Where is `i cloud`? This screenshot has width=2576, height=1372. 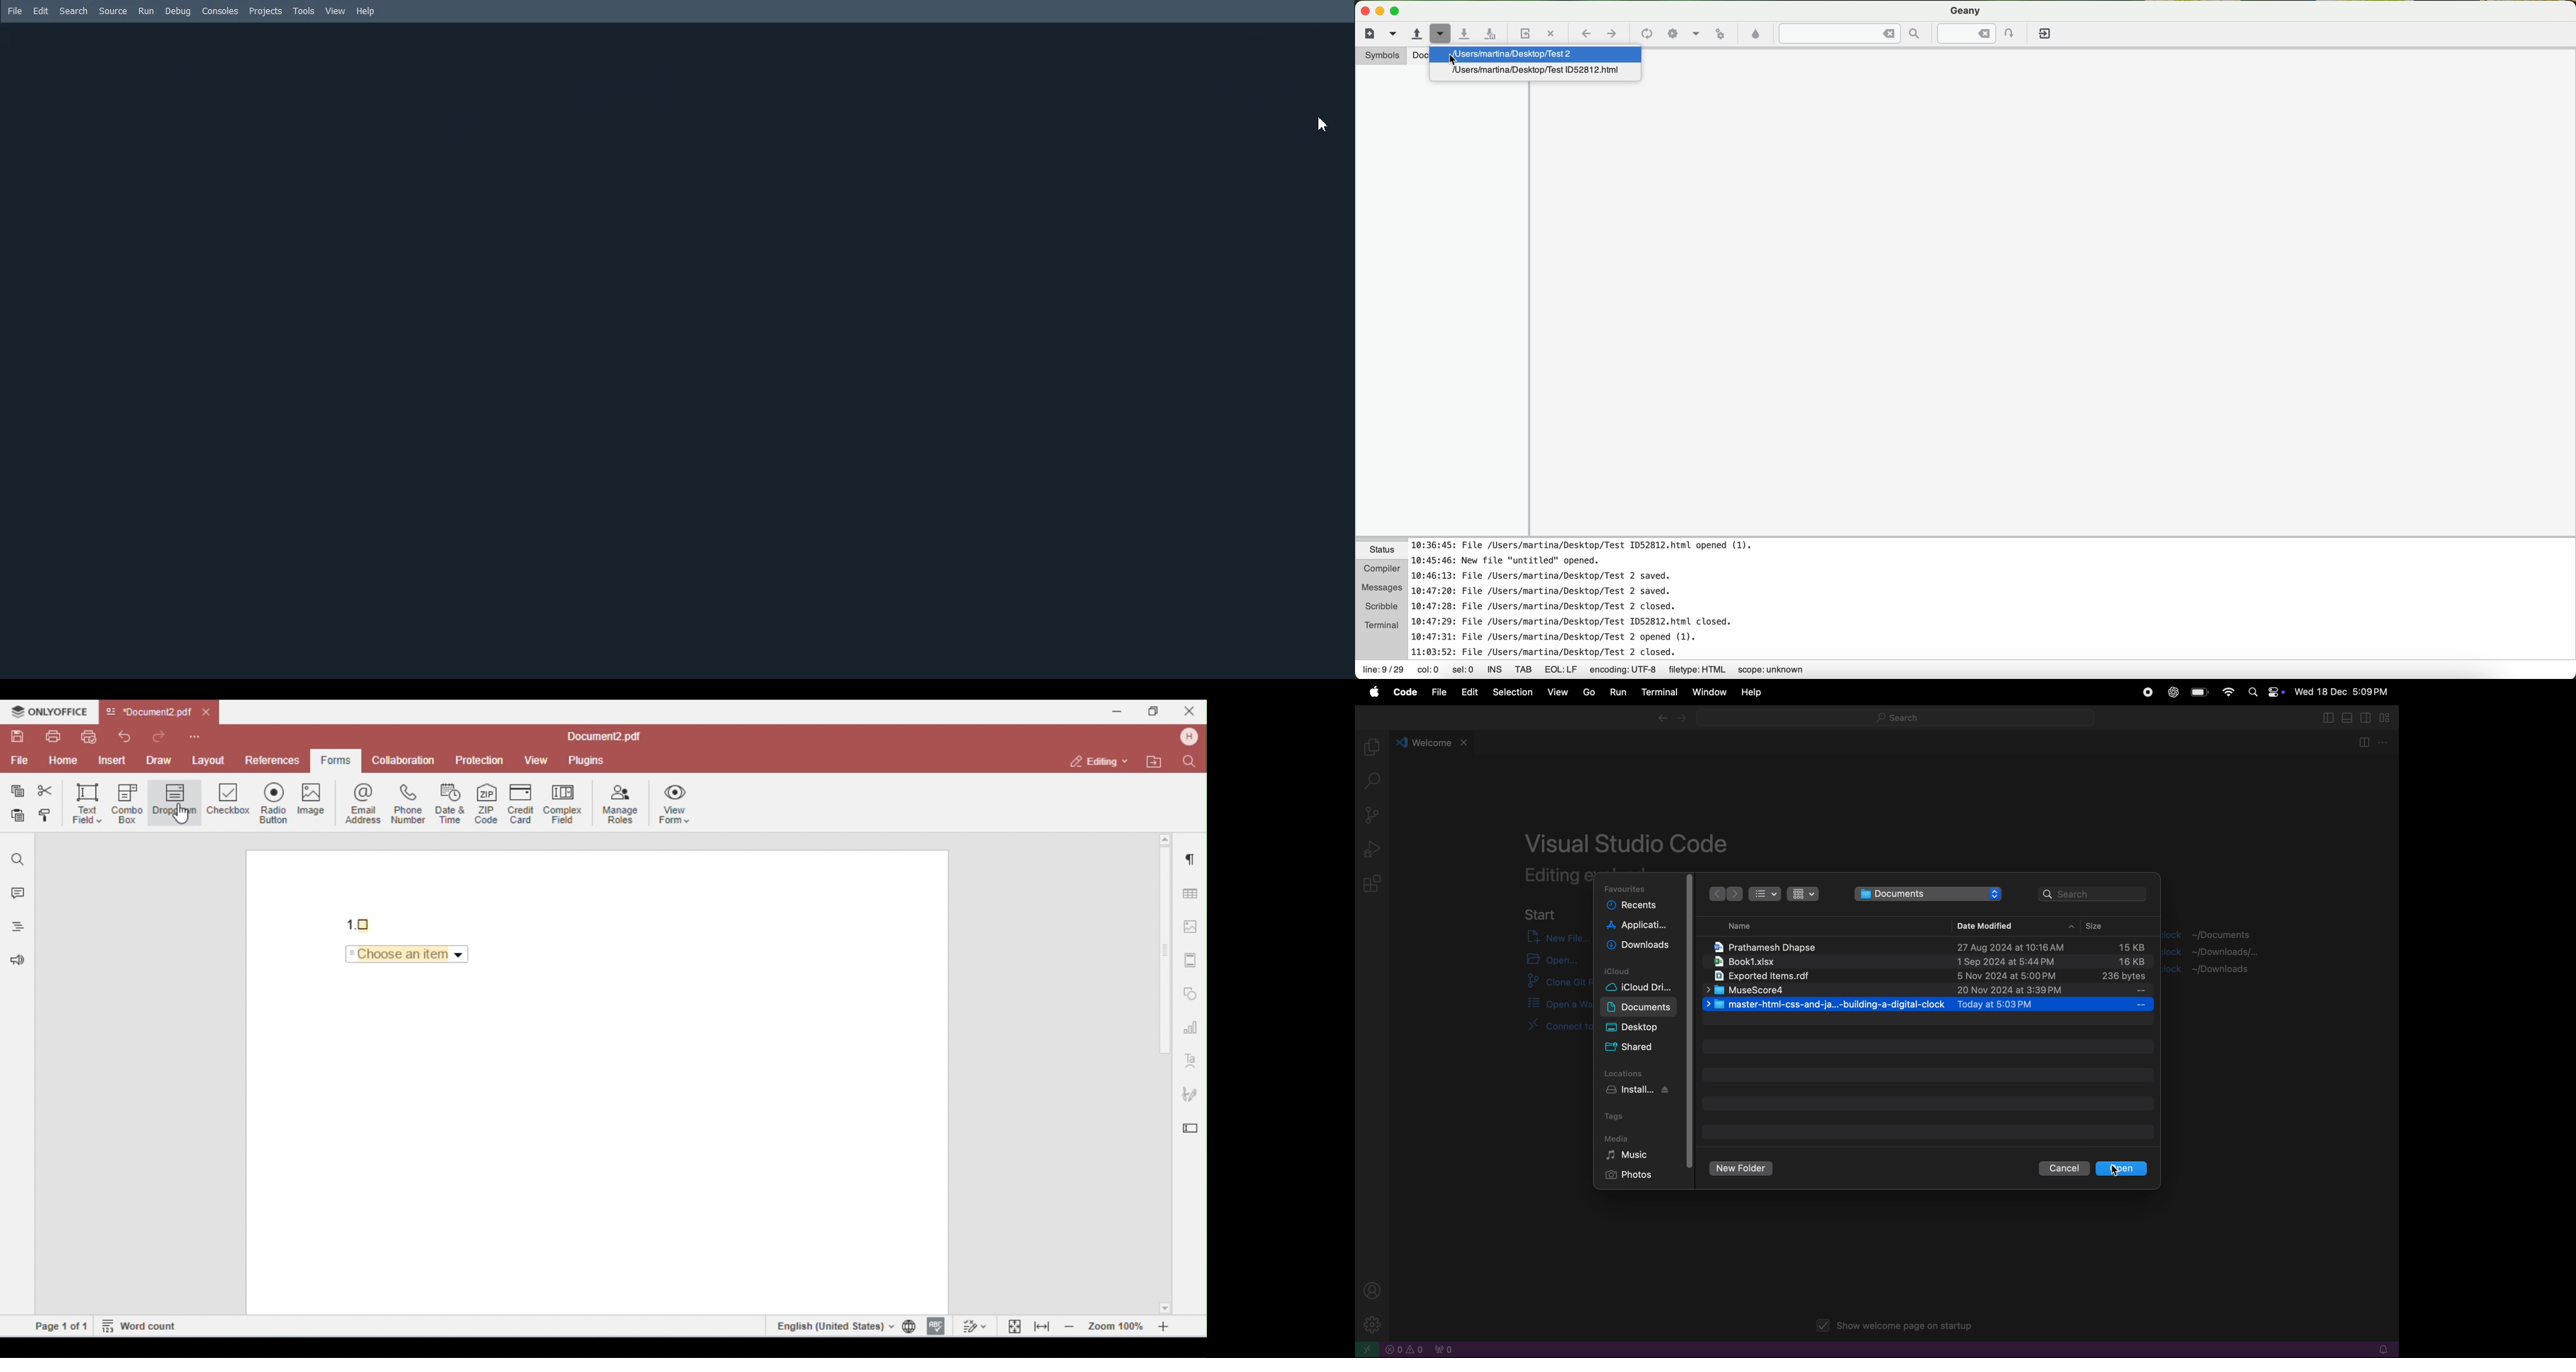
i cloud is located at coordinates (1641, 971).